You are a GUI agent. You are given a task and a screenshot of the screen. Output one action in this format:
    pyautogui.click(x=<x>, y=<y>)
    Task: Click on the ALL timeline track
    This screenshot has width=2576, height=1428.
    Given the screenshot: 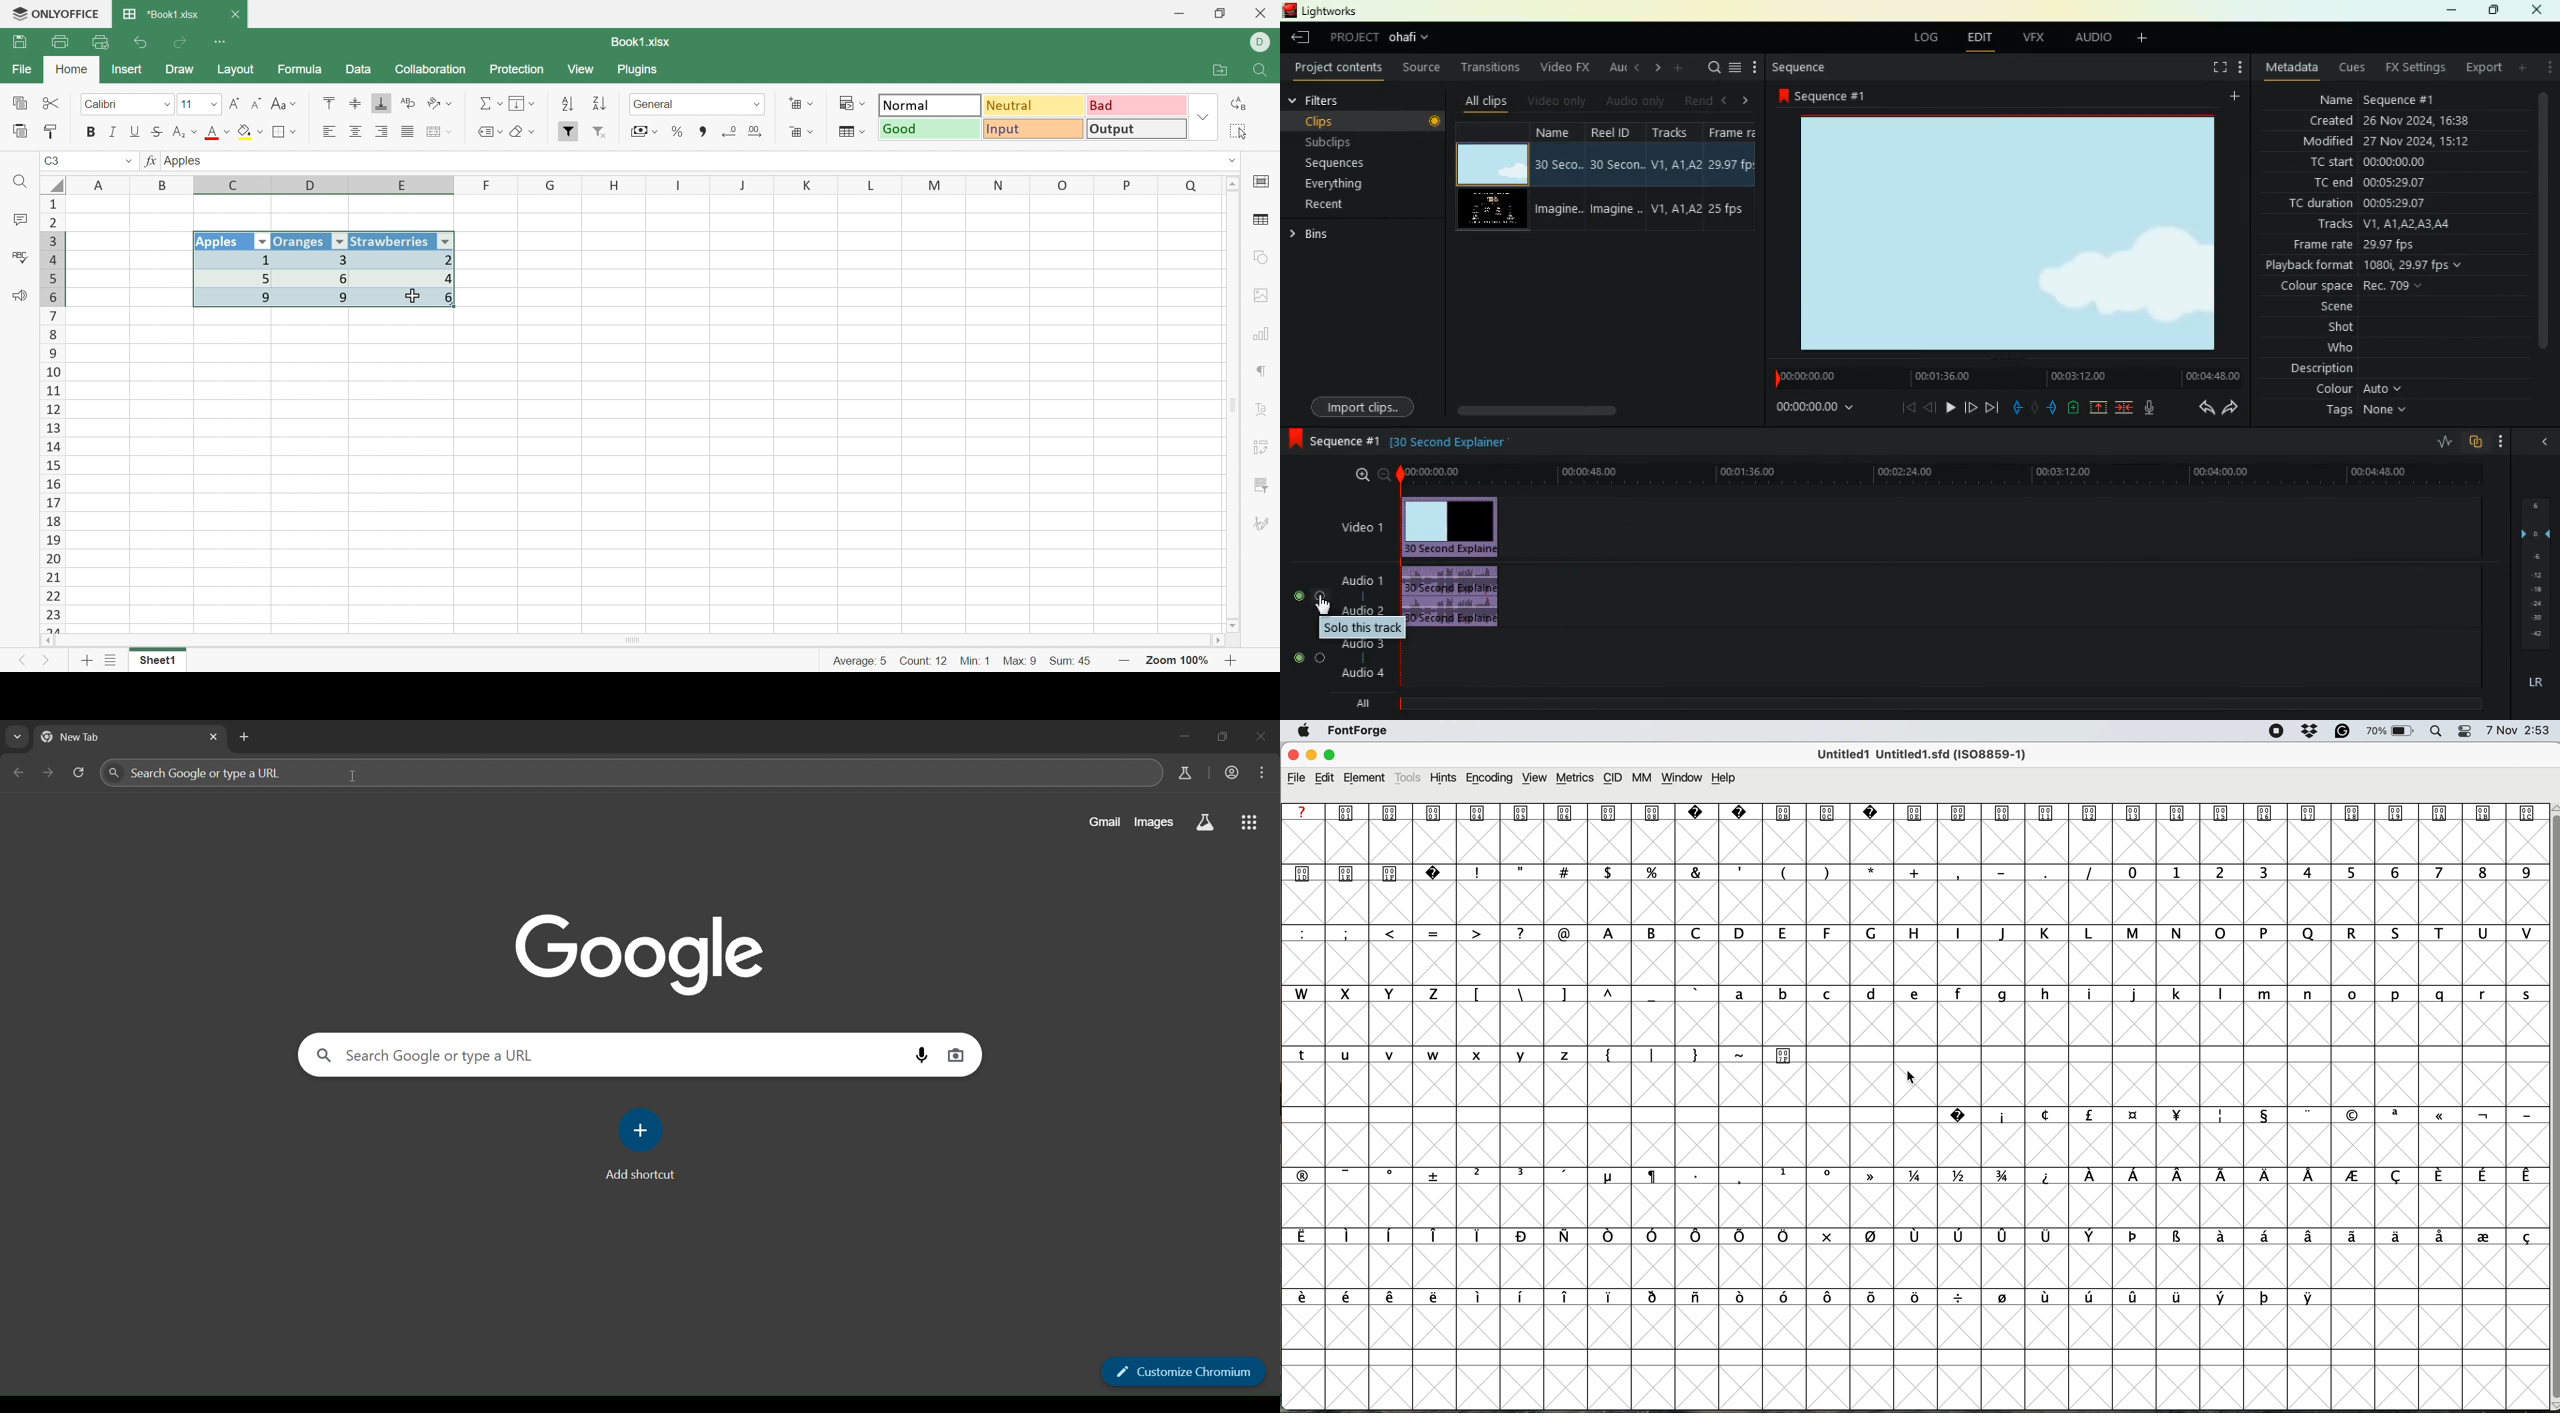 What is the action you would take?
    pyautogui.click(x=1947, y=703)
    